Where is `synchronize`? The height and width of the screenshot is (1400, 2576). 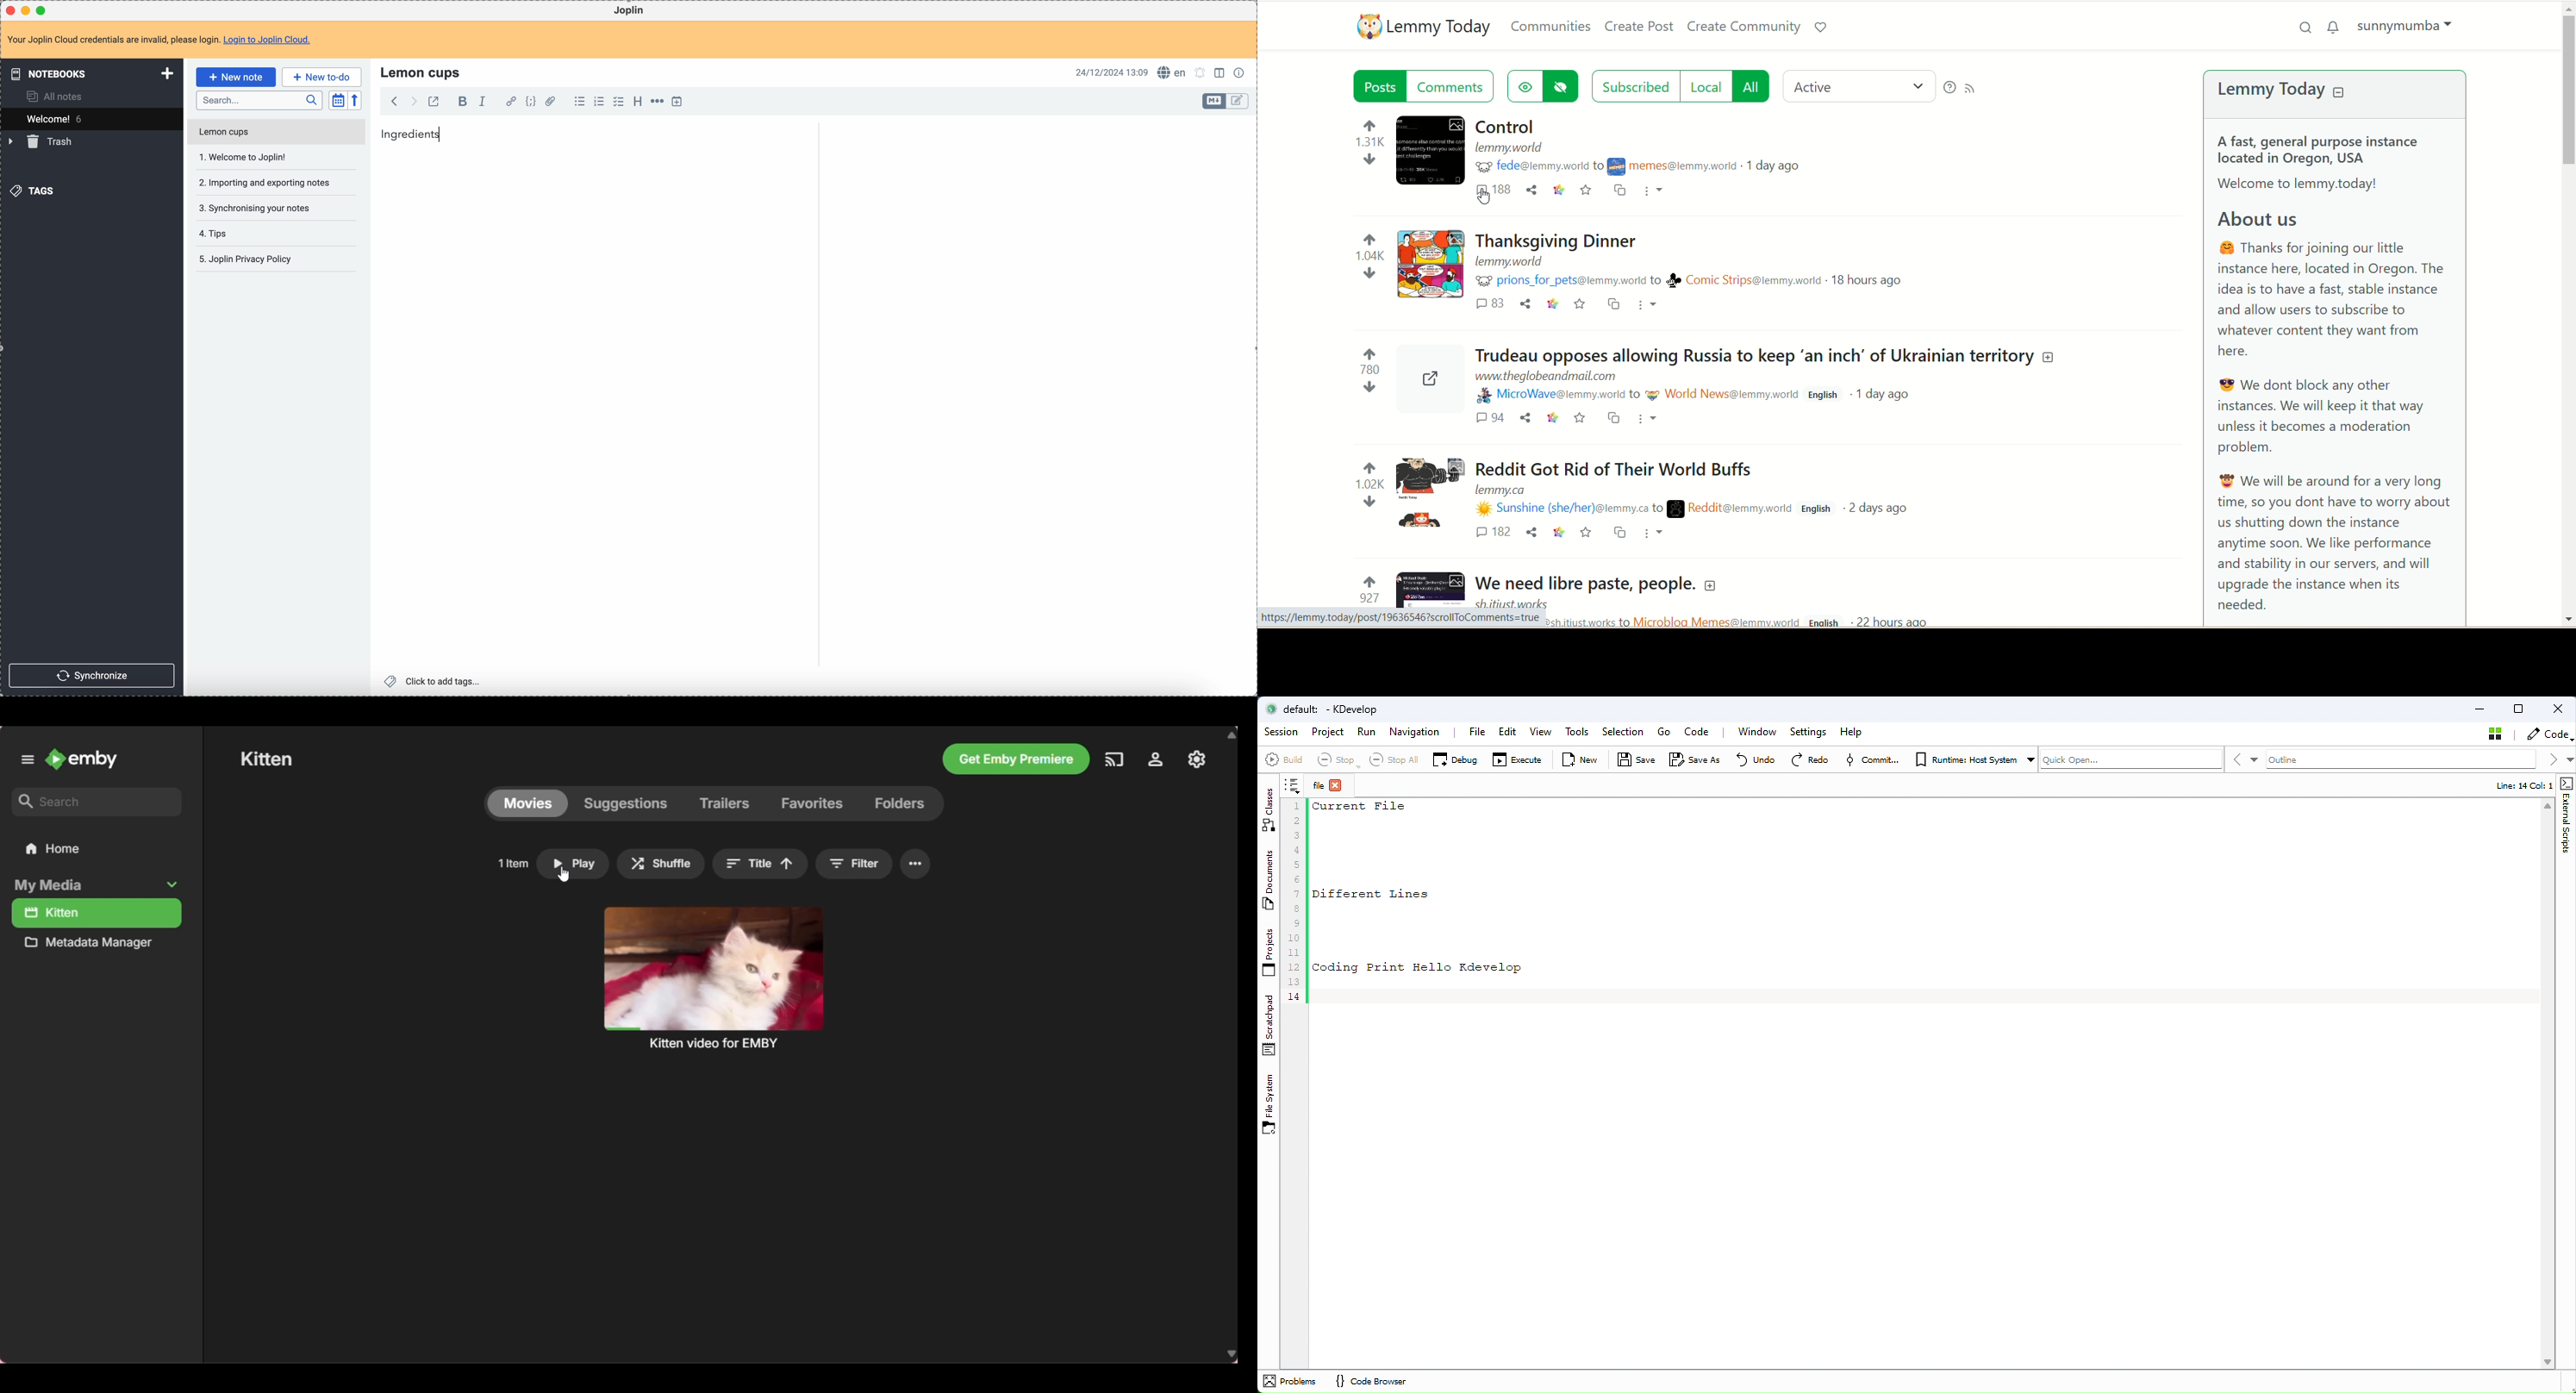
synchronize is located at coordinates (92, 676).